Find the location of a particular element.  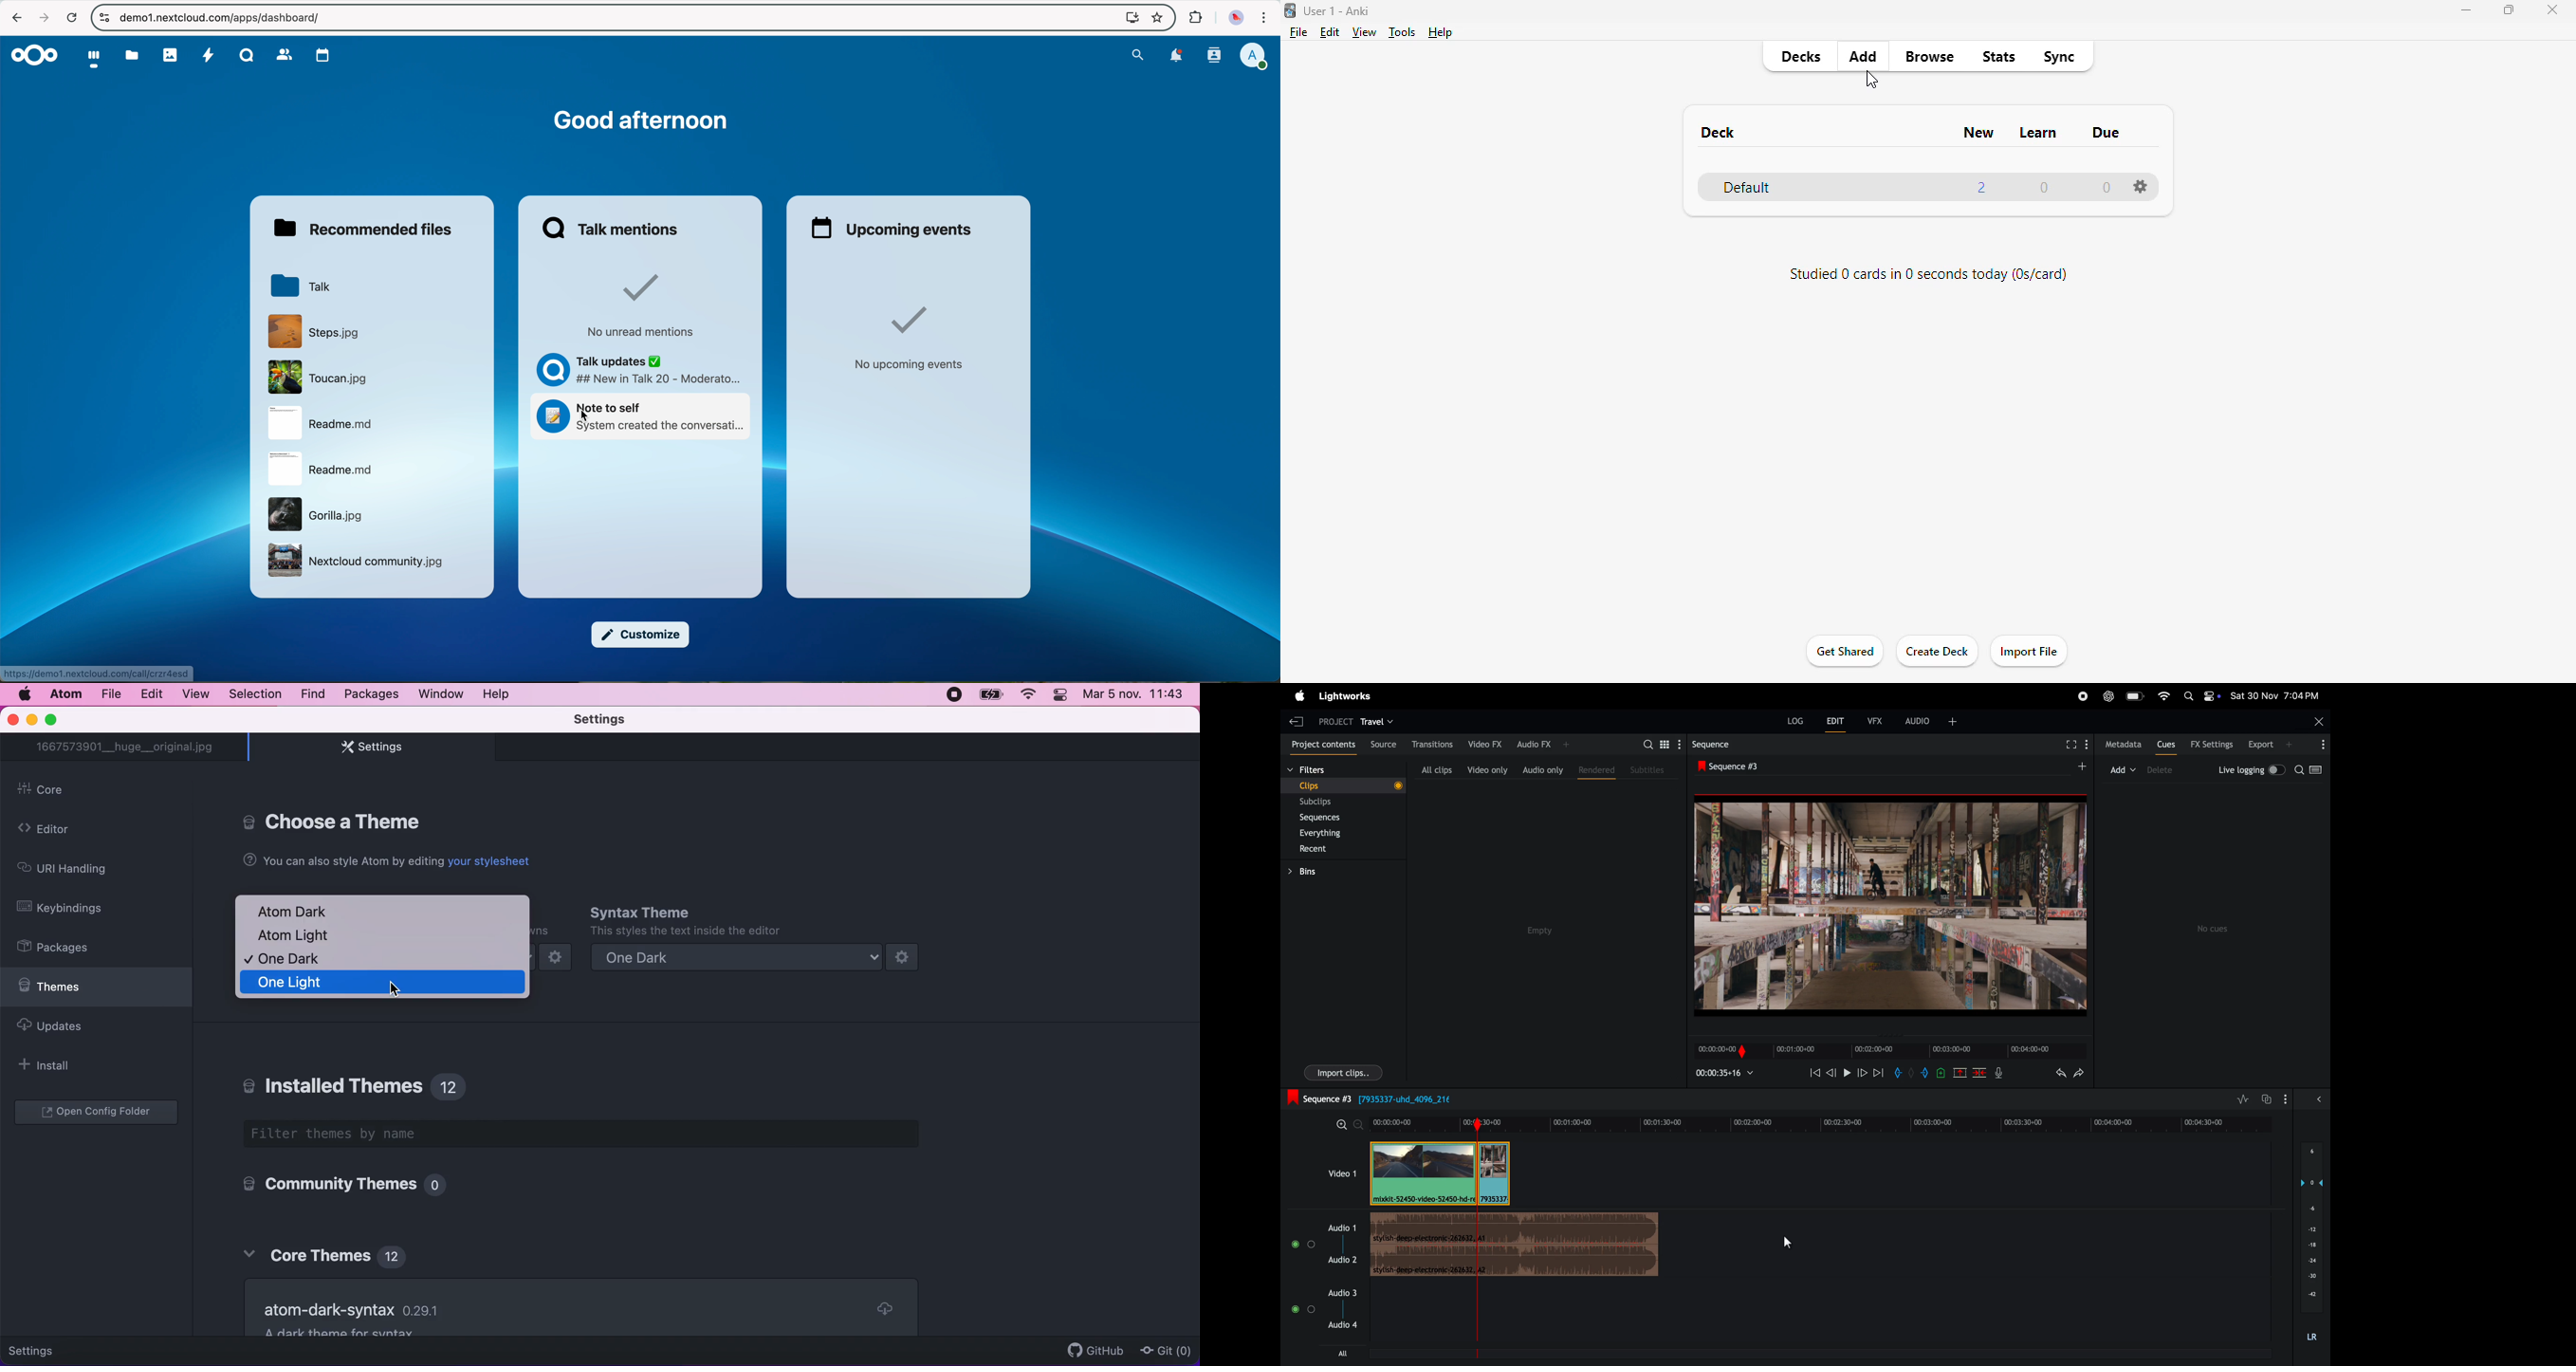

options is located at coordinates (2141, 187).